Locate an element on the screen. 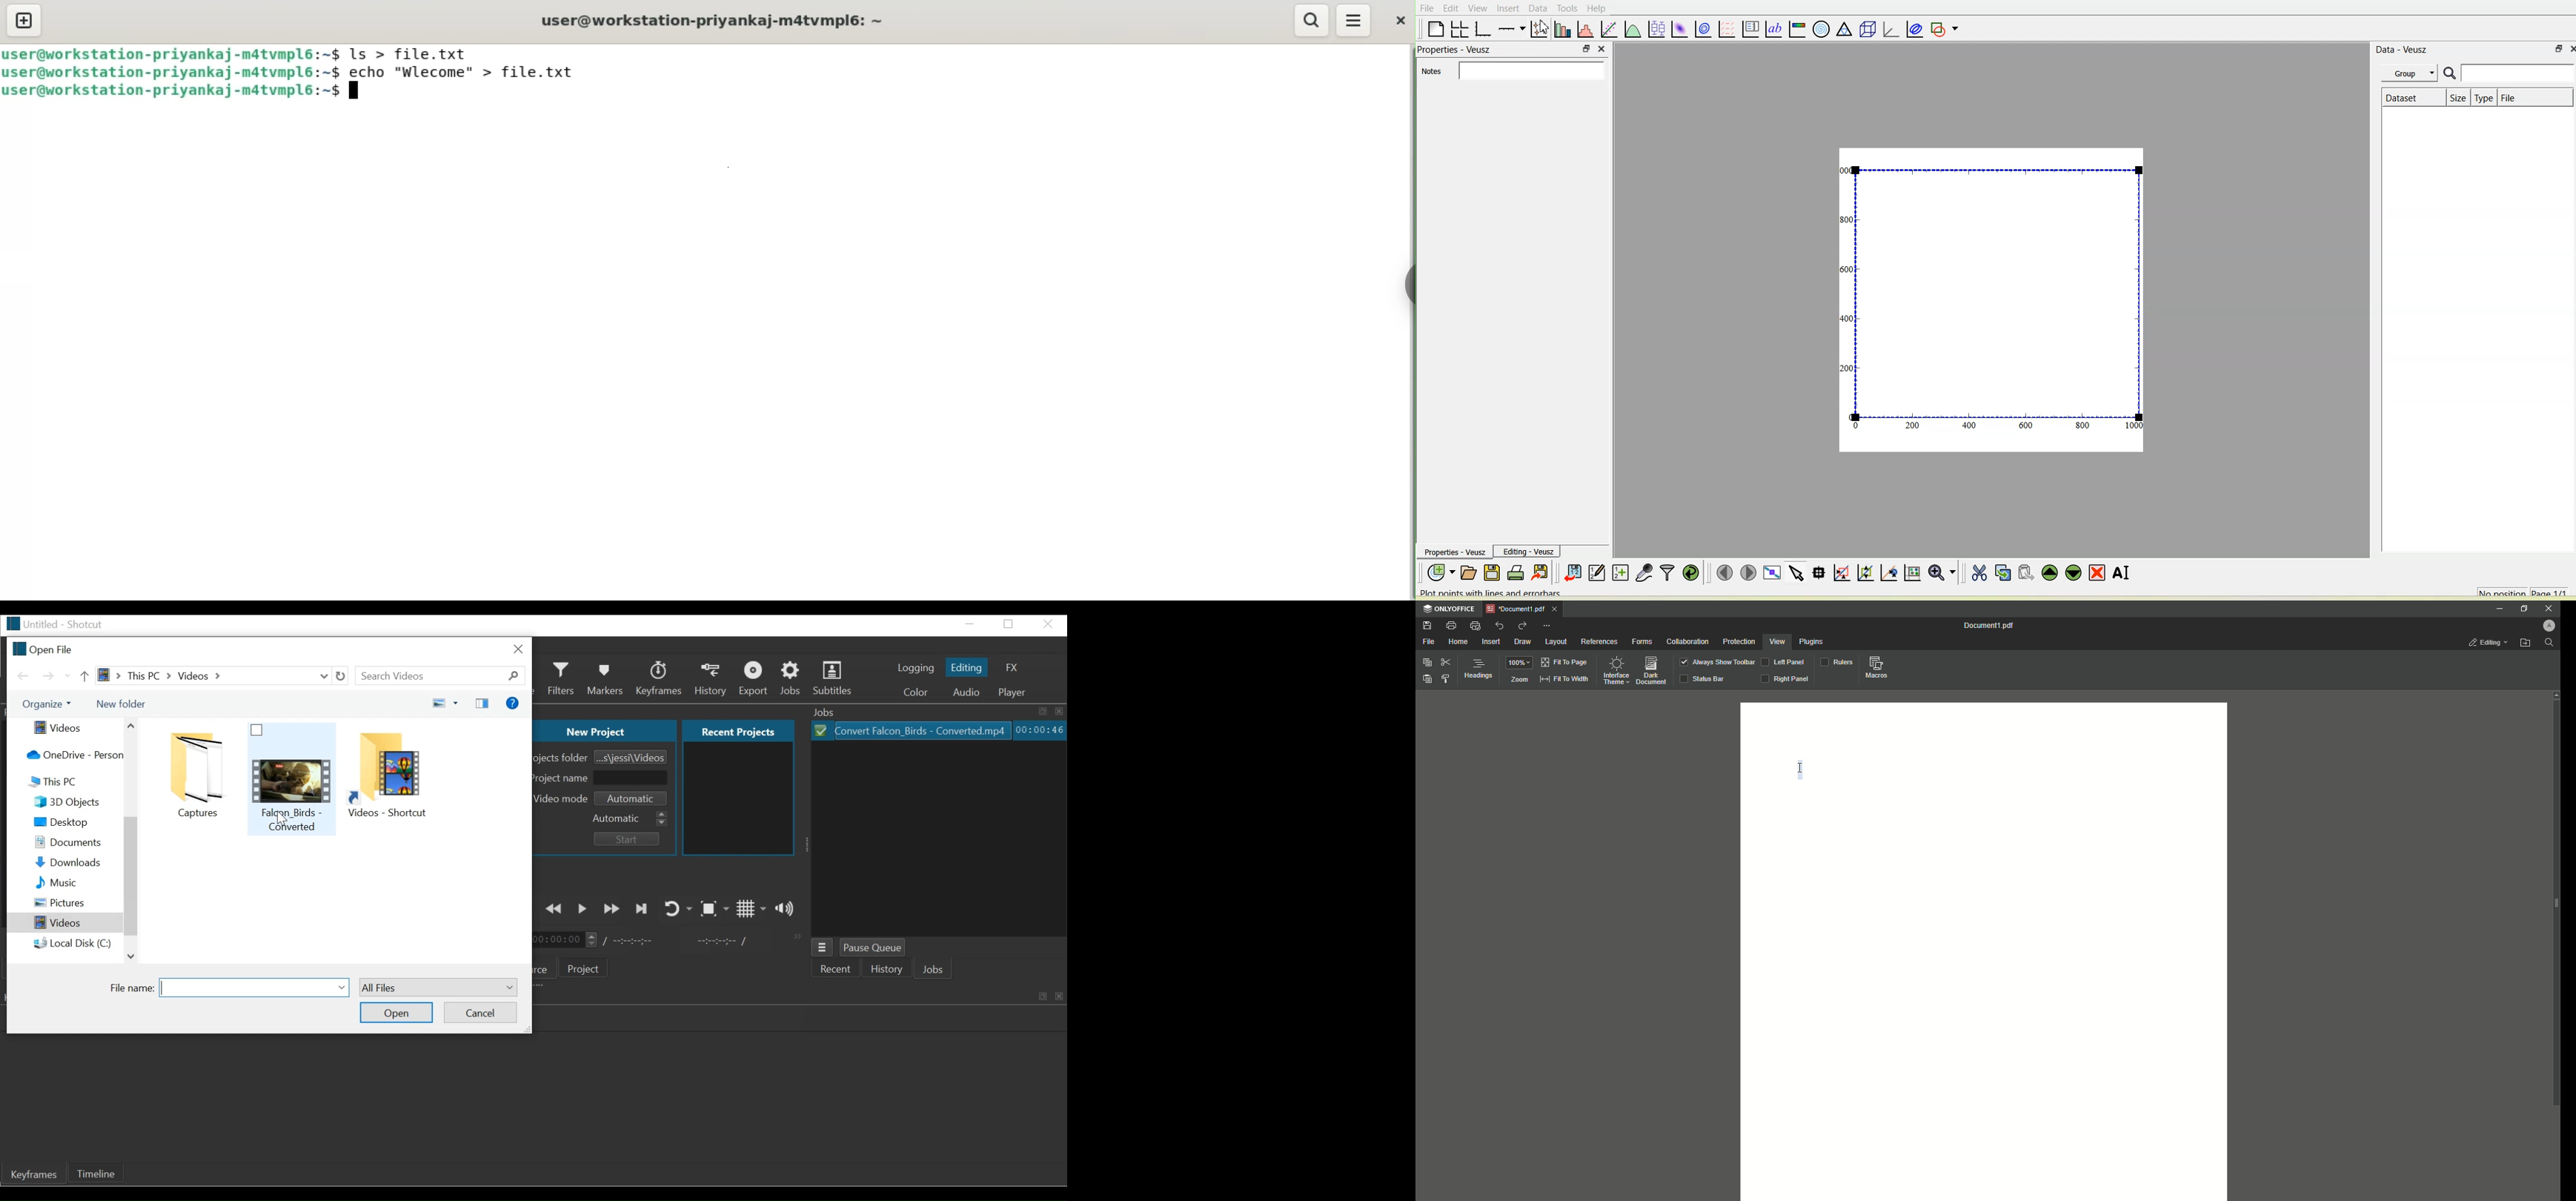  Toggle Zoom is located at coordinates (715, 909).